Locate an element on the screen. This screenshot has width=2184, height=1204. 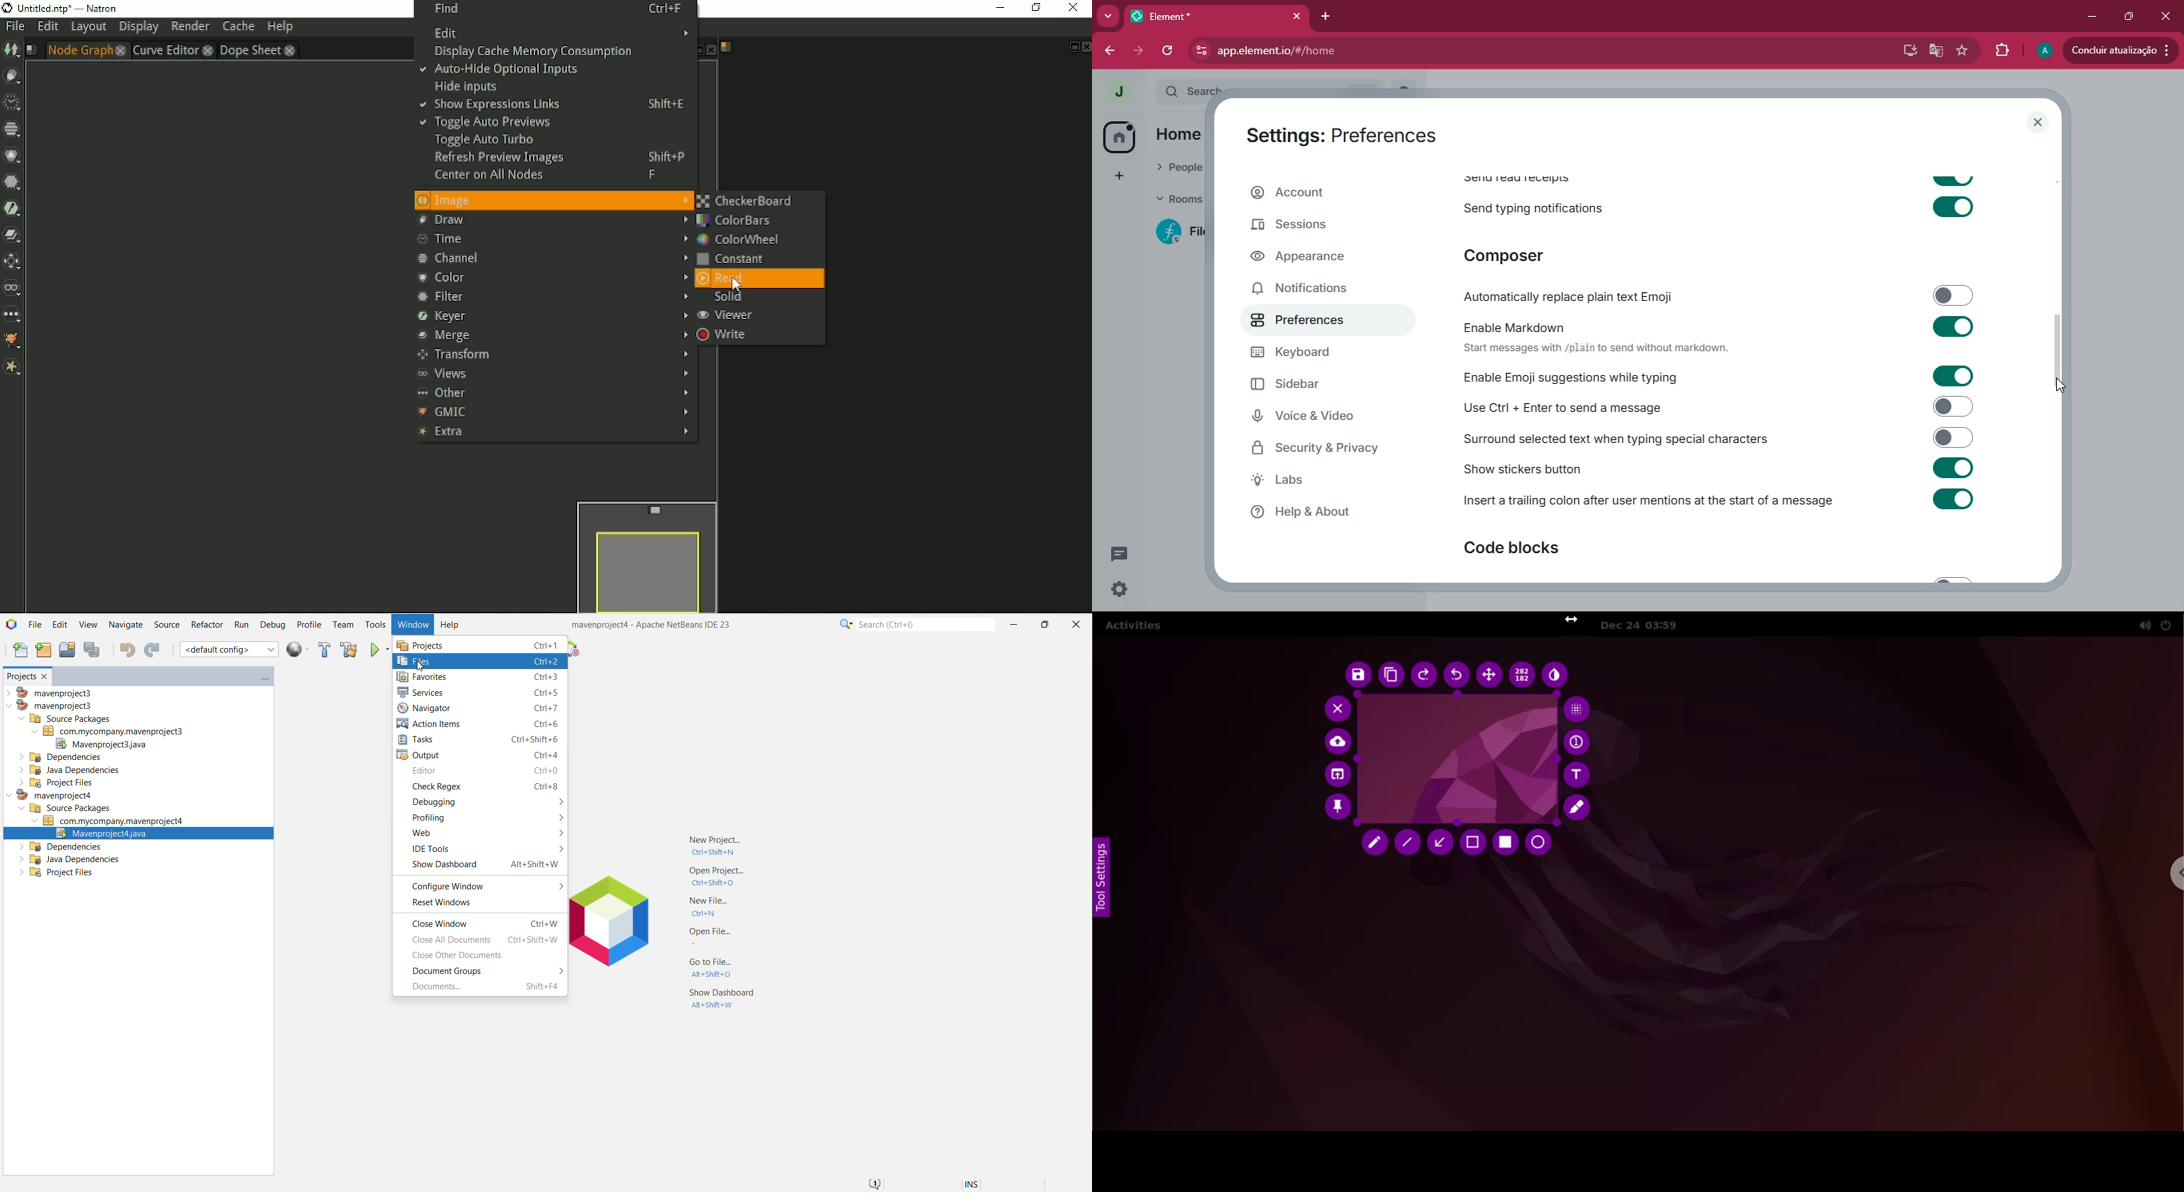
Dependencies is located at coordinates (61, 847).